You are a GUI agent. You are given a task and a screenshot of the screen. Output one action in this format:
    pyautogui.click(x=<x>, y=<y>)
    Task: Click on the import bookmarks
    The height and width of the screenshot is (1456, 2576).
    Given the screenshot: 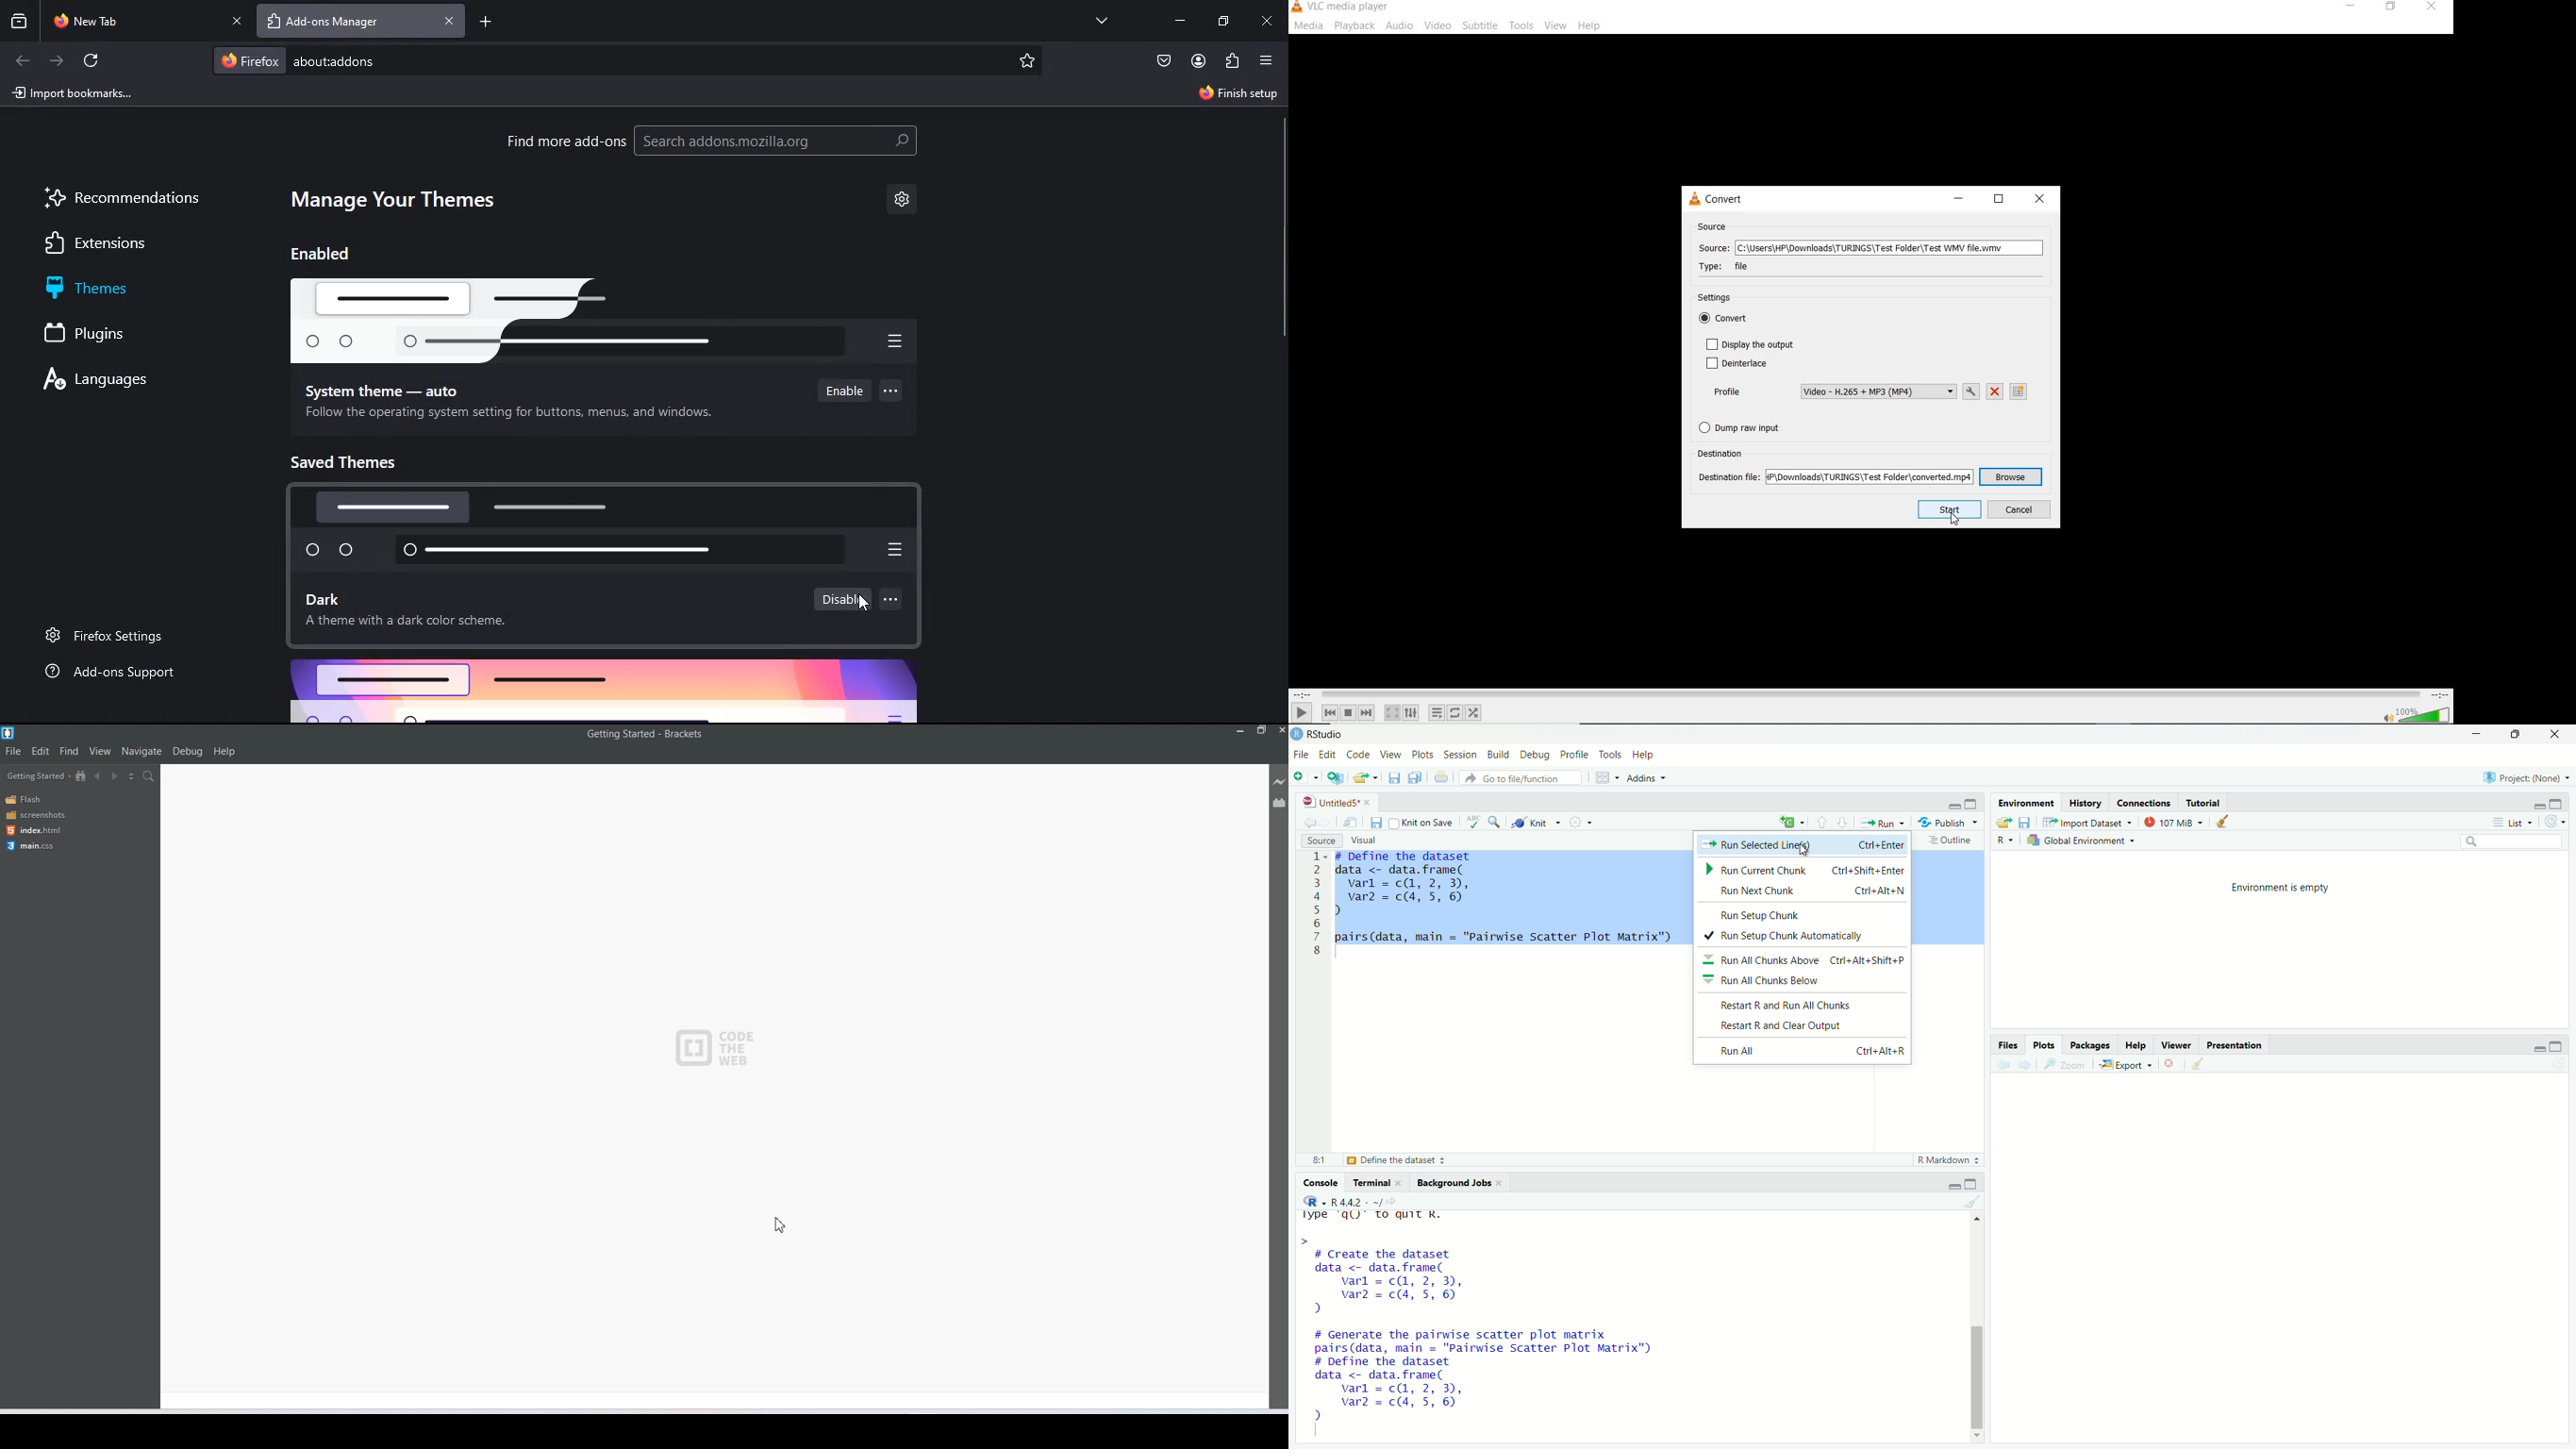 What is the action you would take?
    pyautogui.click(x=75, y=94)
    